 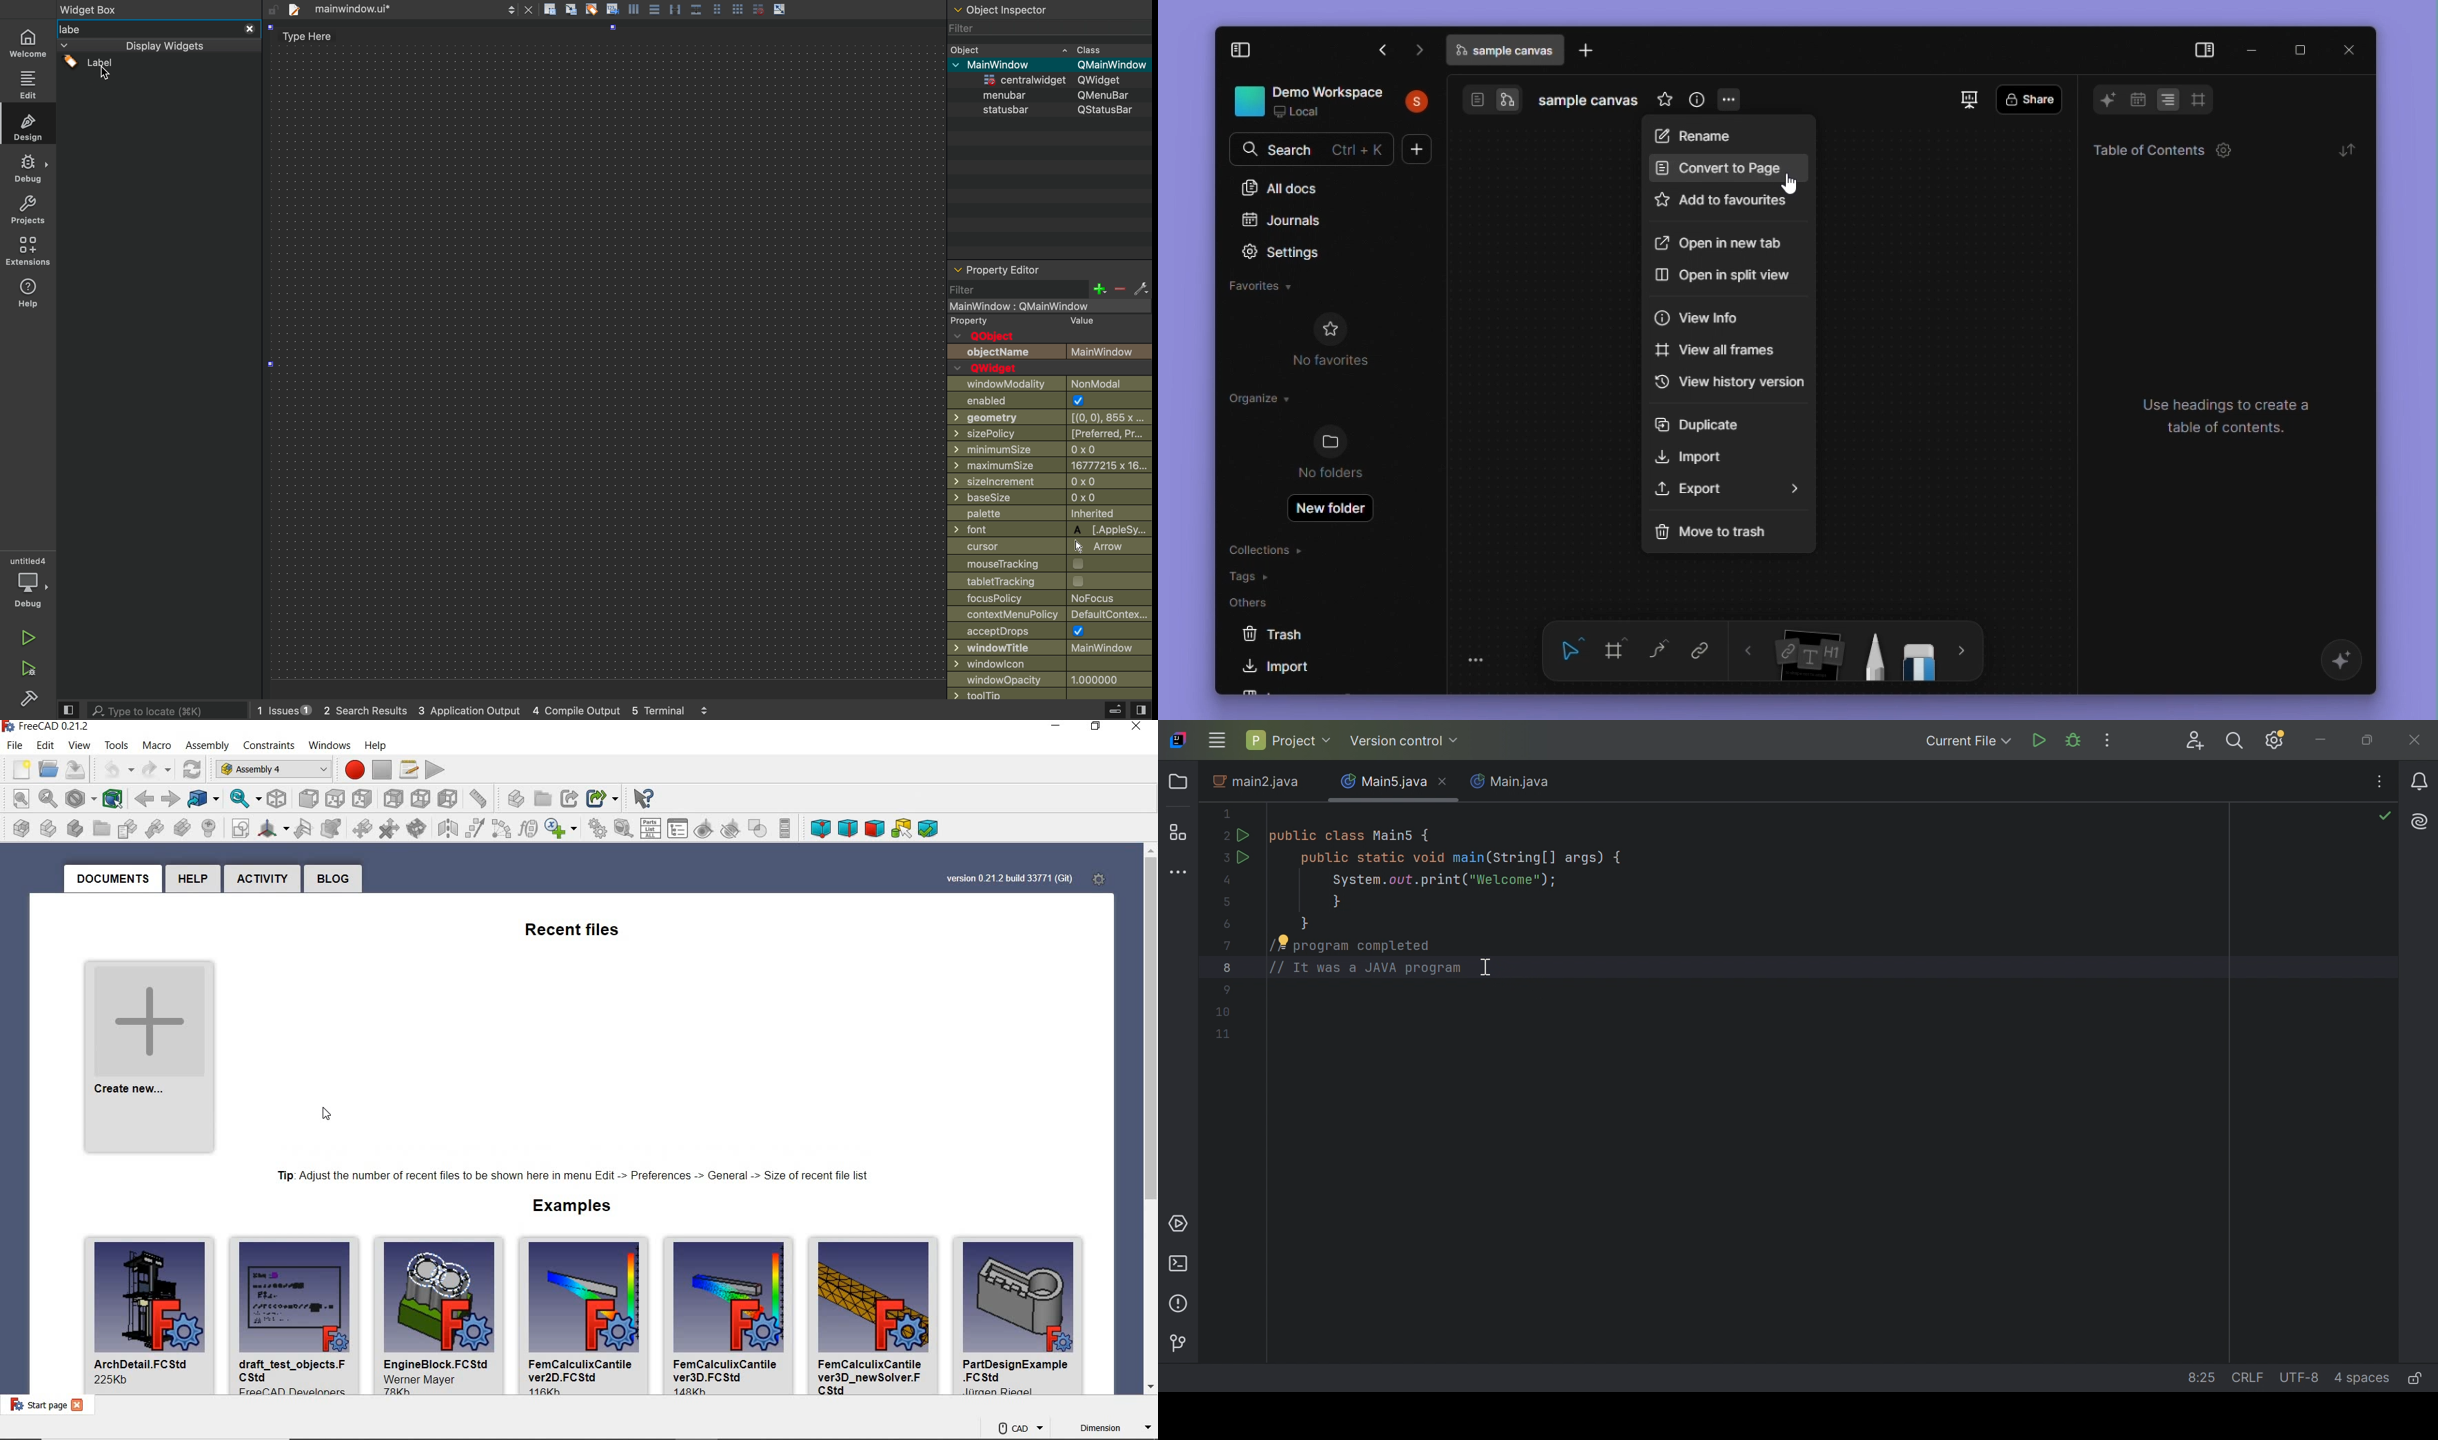 I want to click on view, so click(x=78, y=746).